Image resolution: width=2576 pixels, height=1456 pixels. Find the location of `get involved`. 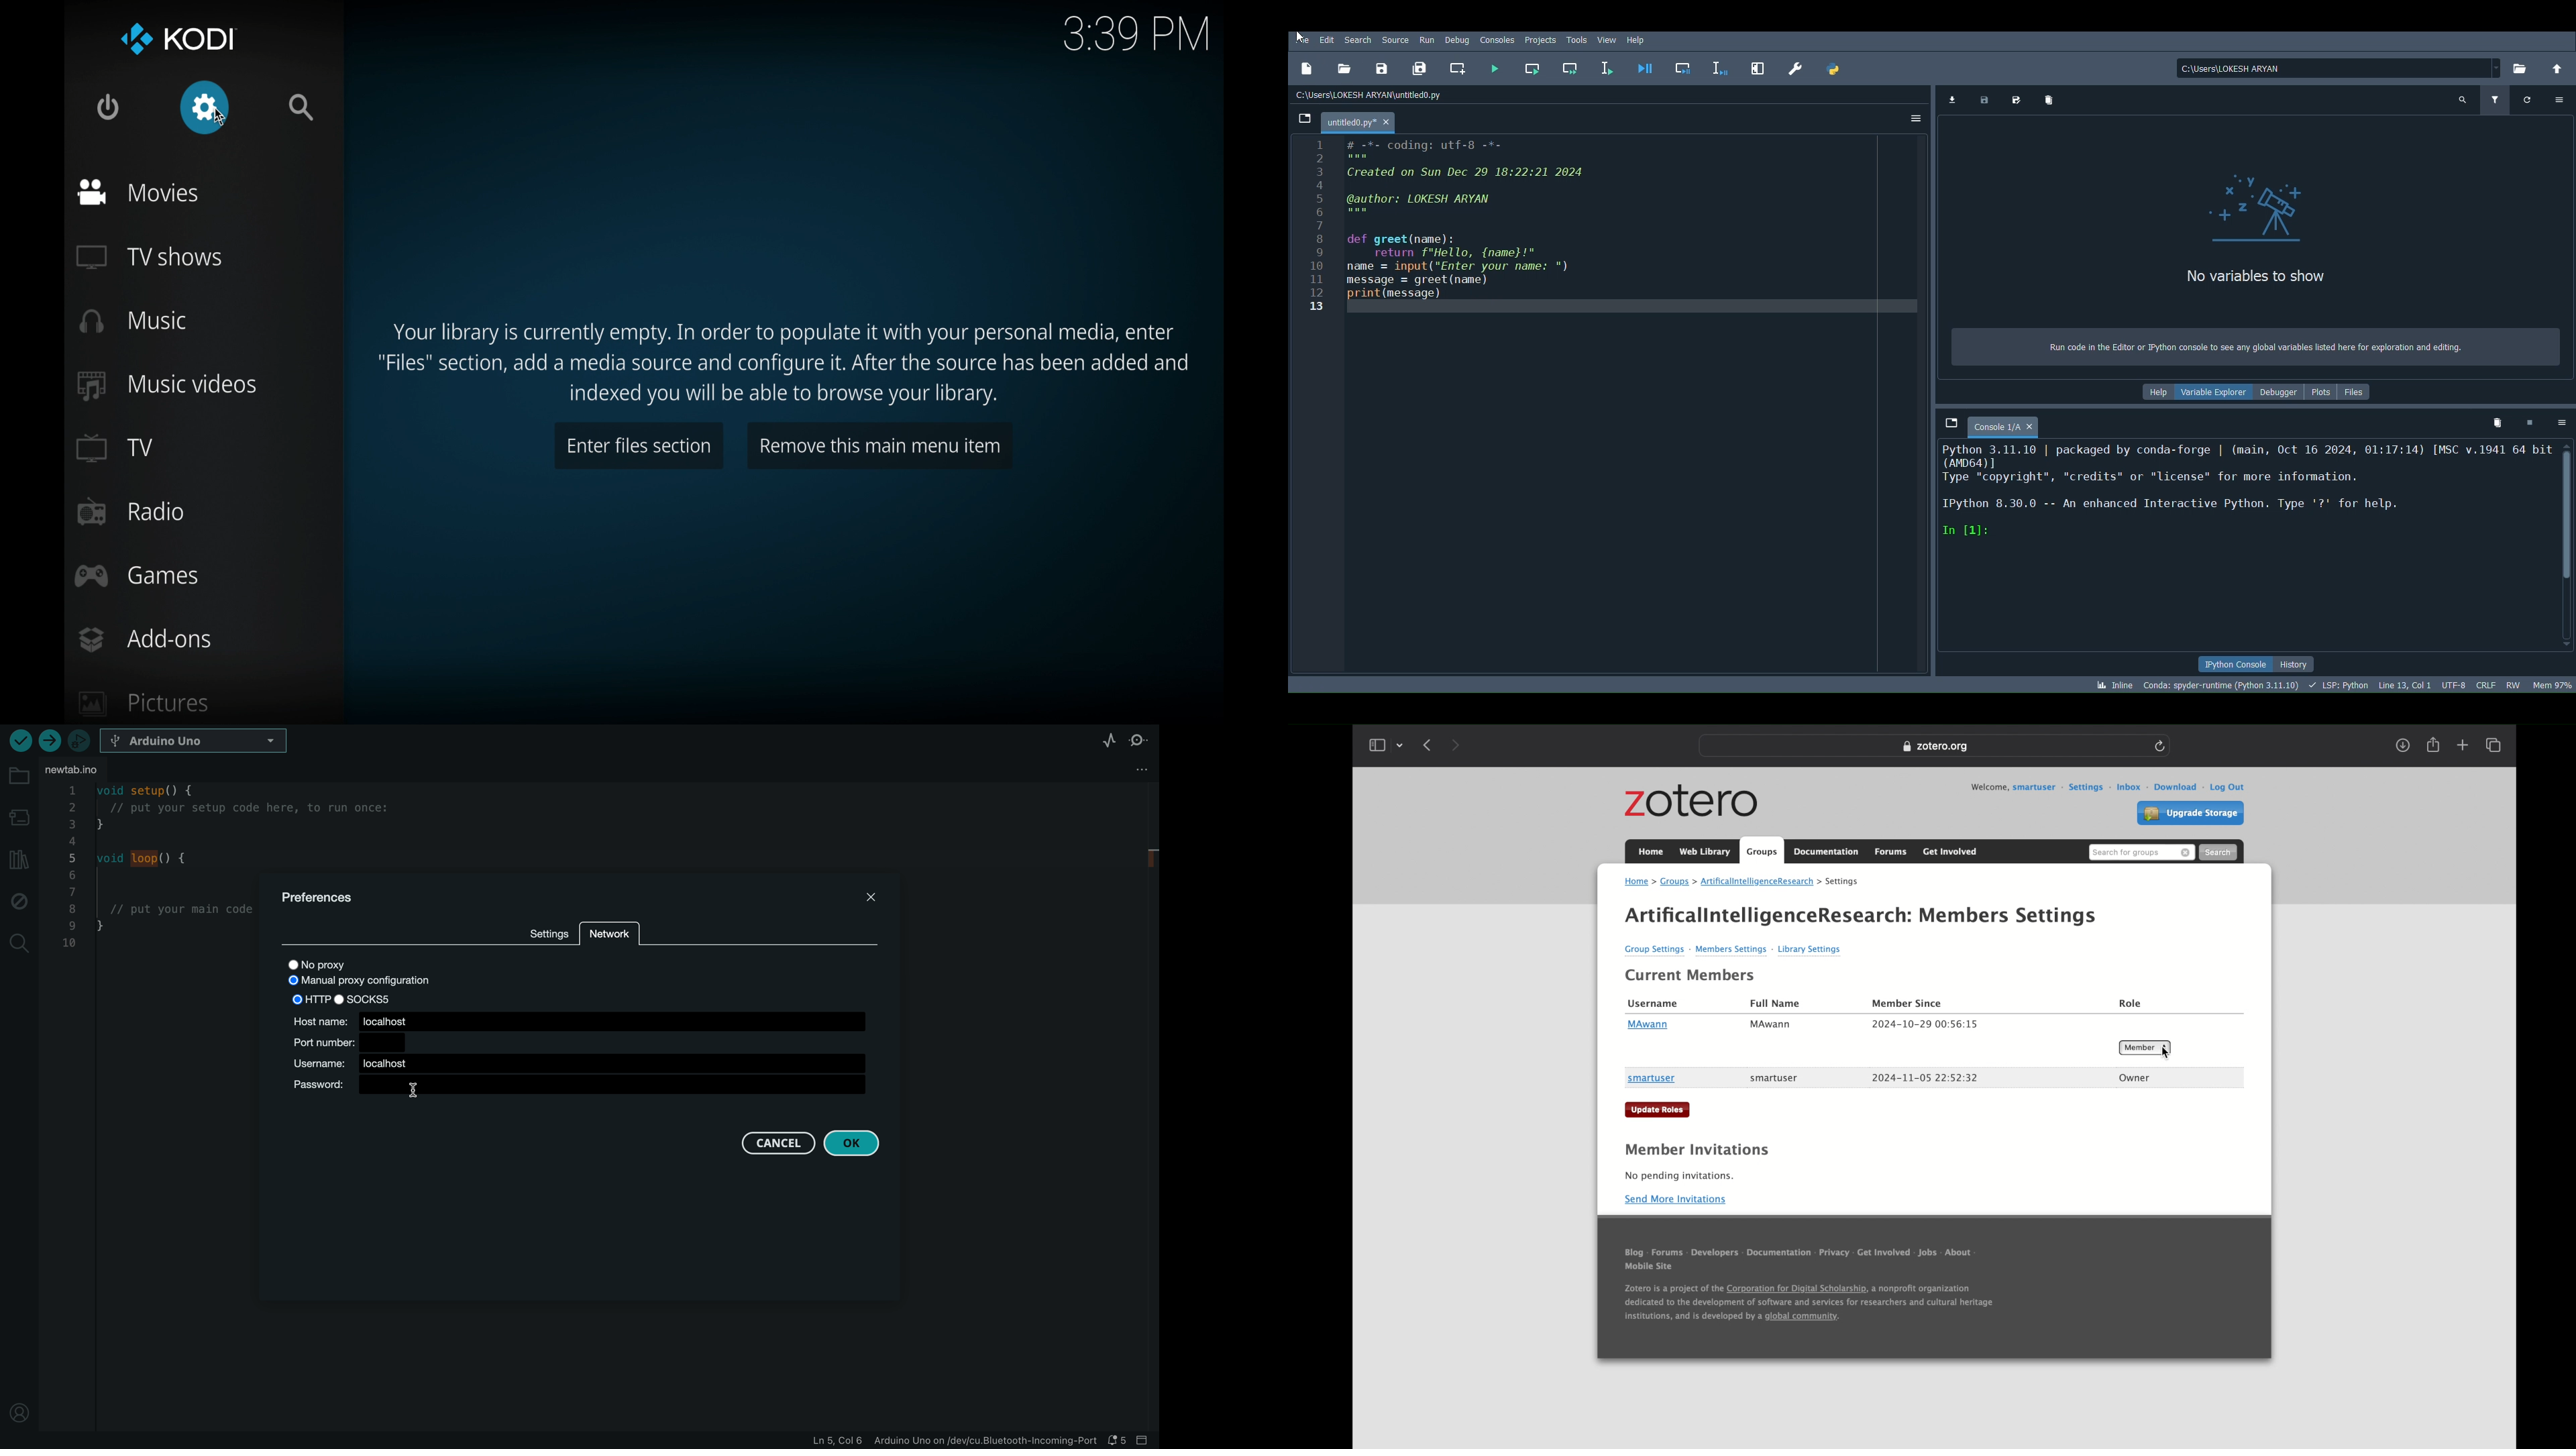

get involved is located at coordinates (1884, 1255).